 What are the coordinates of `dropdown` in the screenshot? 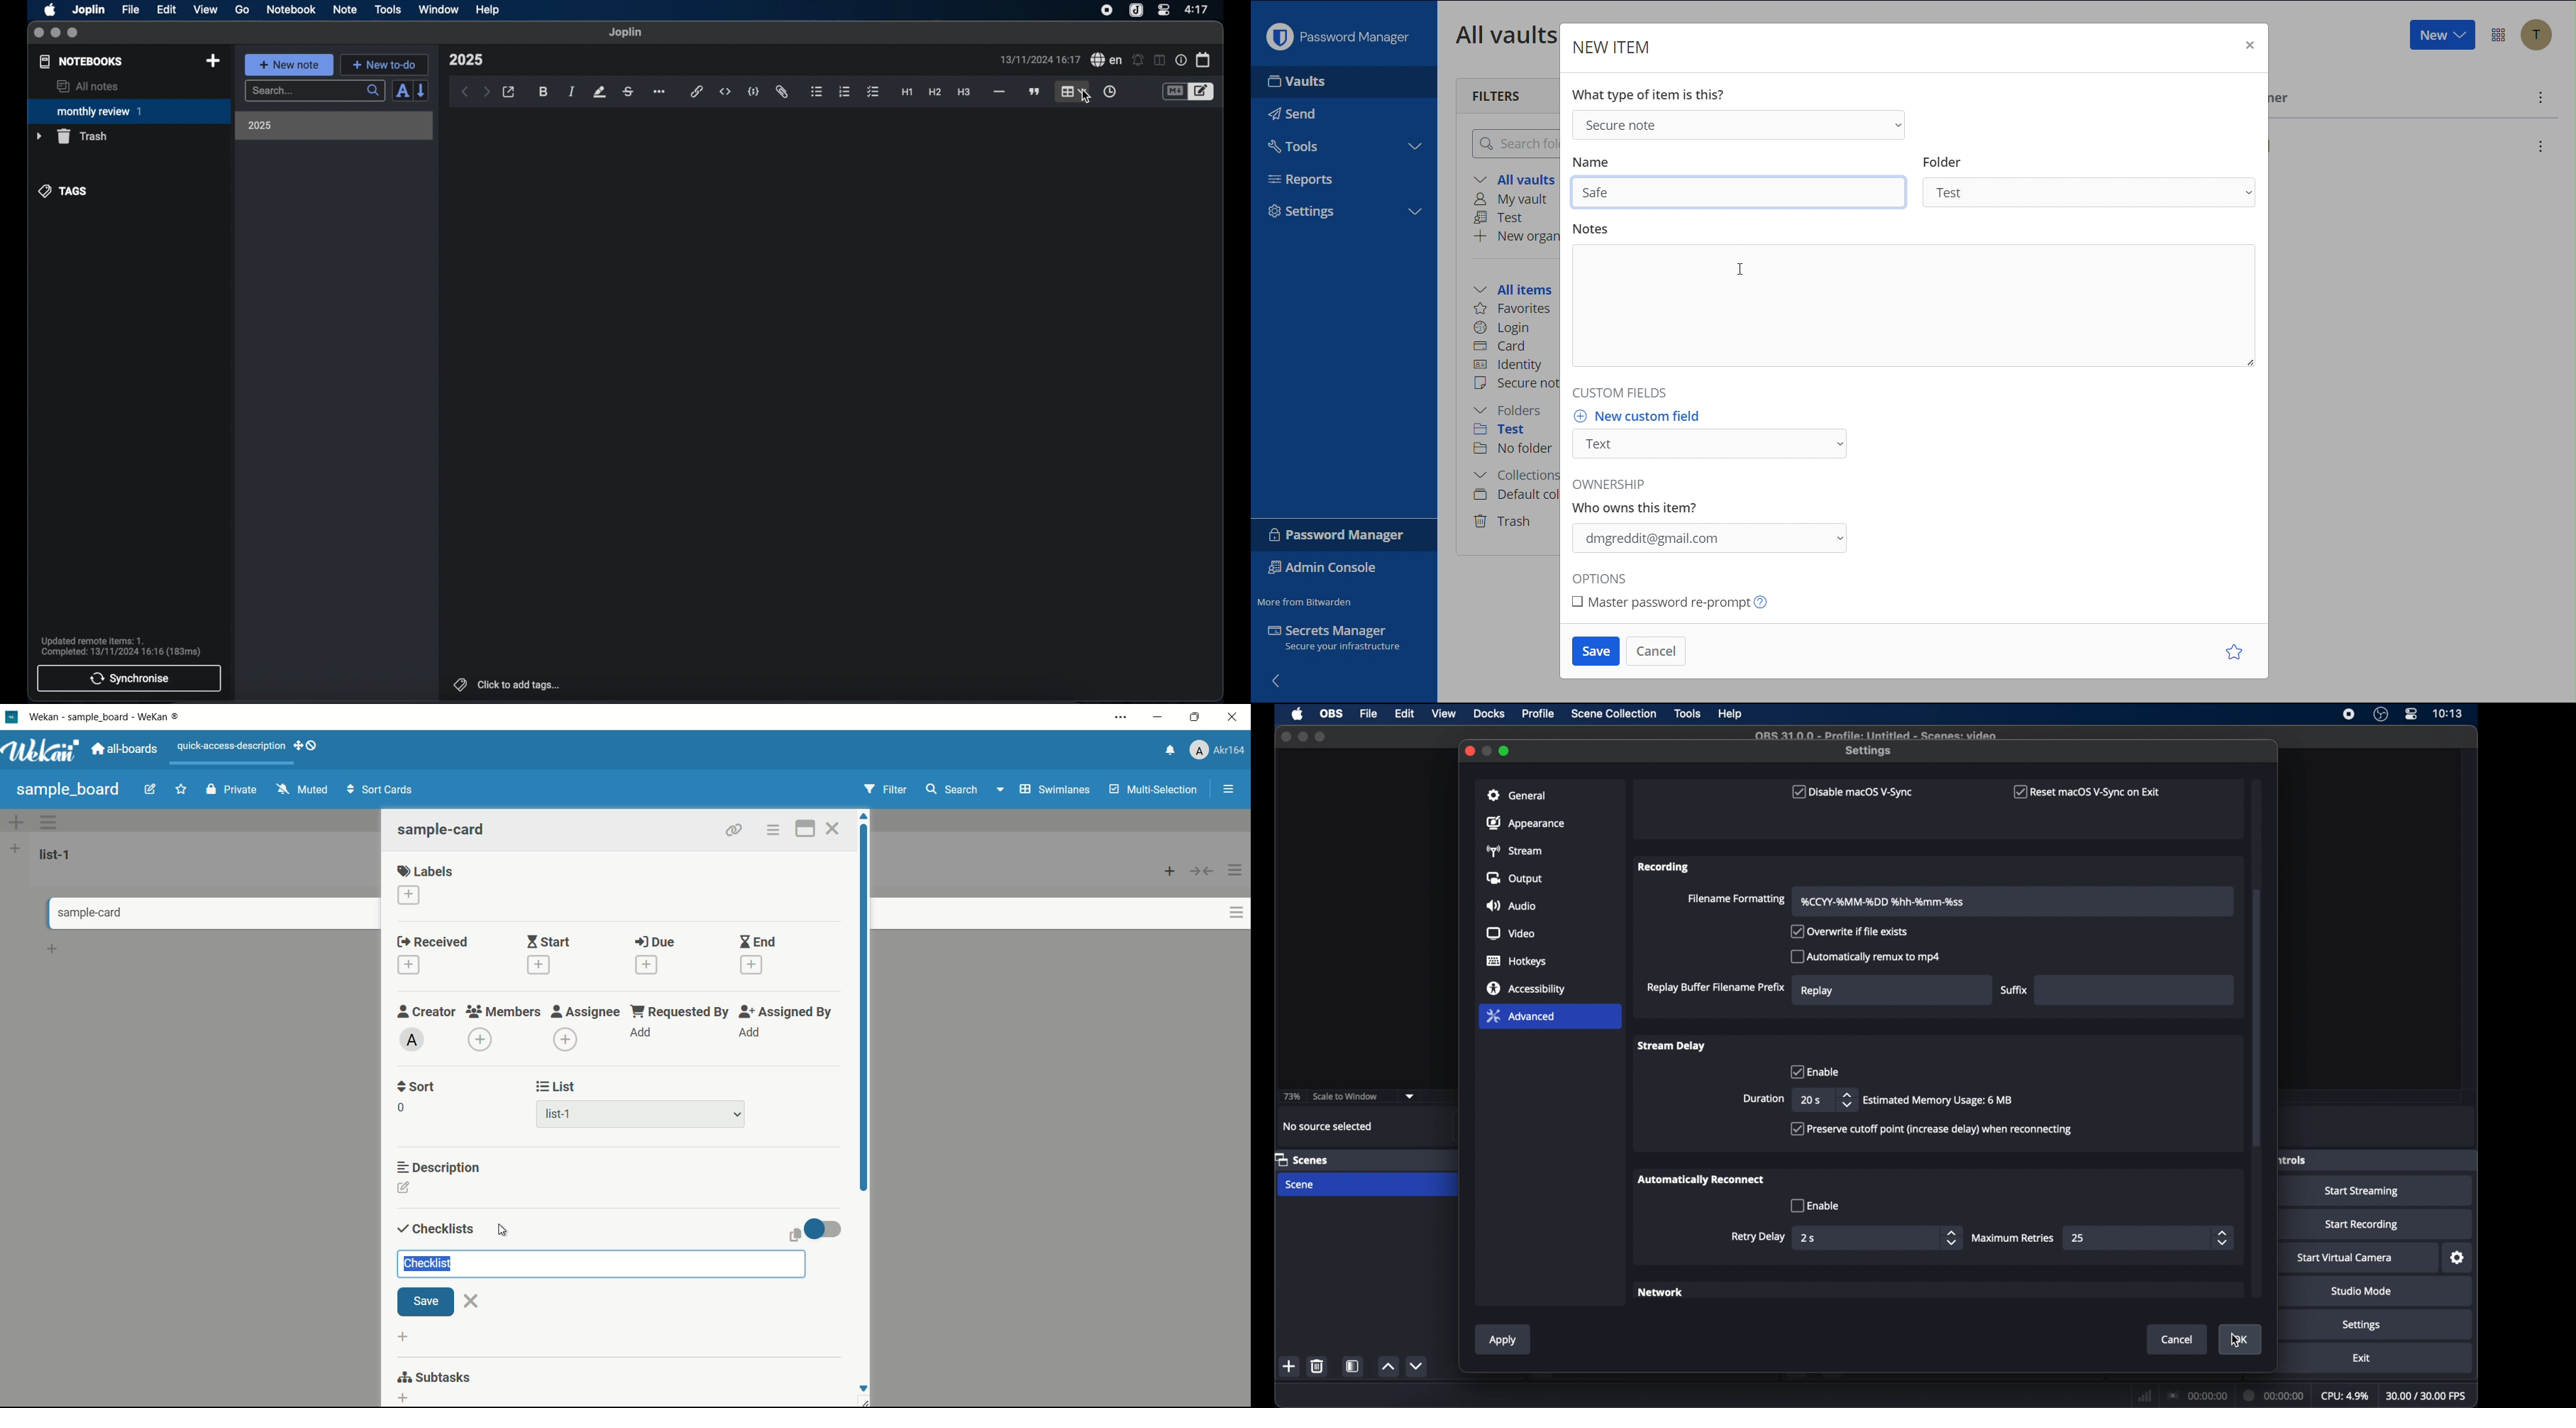 It's located at (1410, 1096).